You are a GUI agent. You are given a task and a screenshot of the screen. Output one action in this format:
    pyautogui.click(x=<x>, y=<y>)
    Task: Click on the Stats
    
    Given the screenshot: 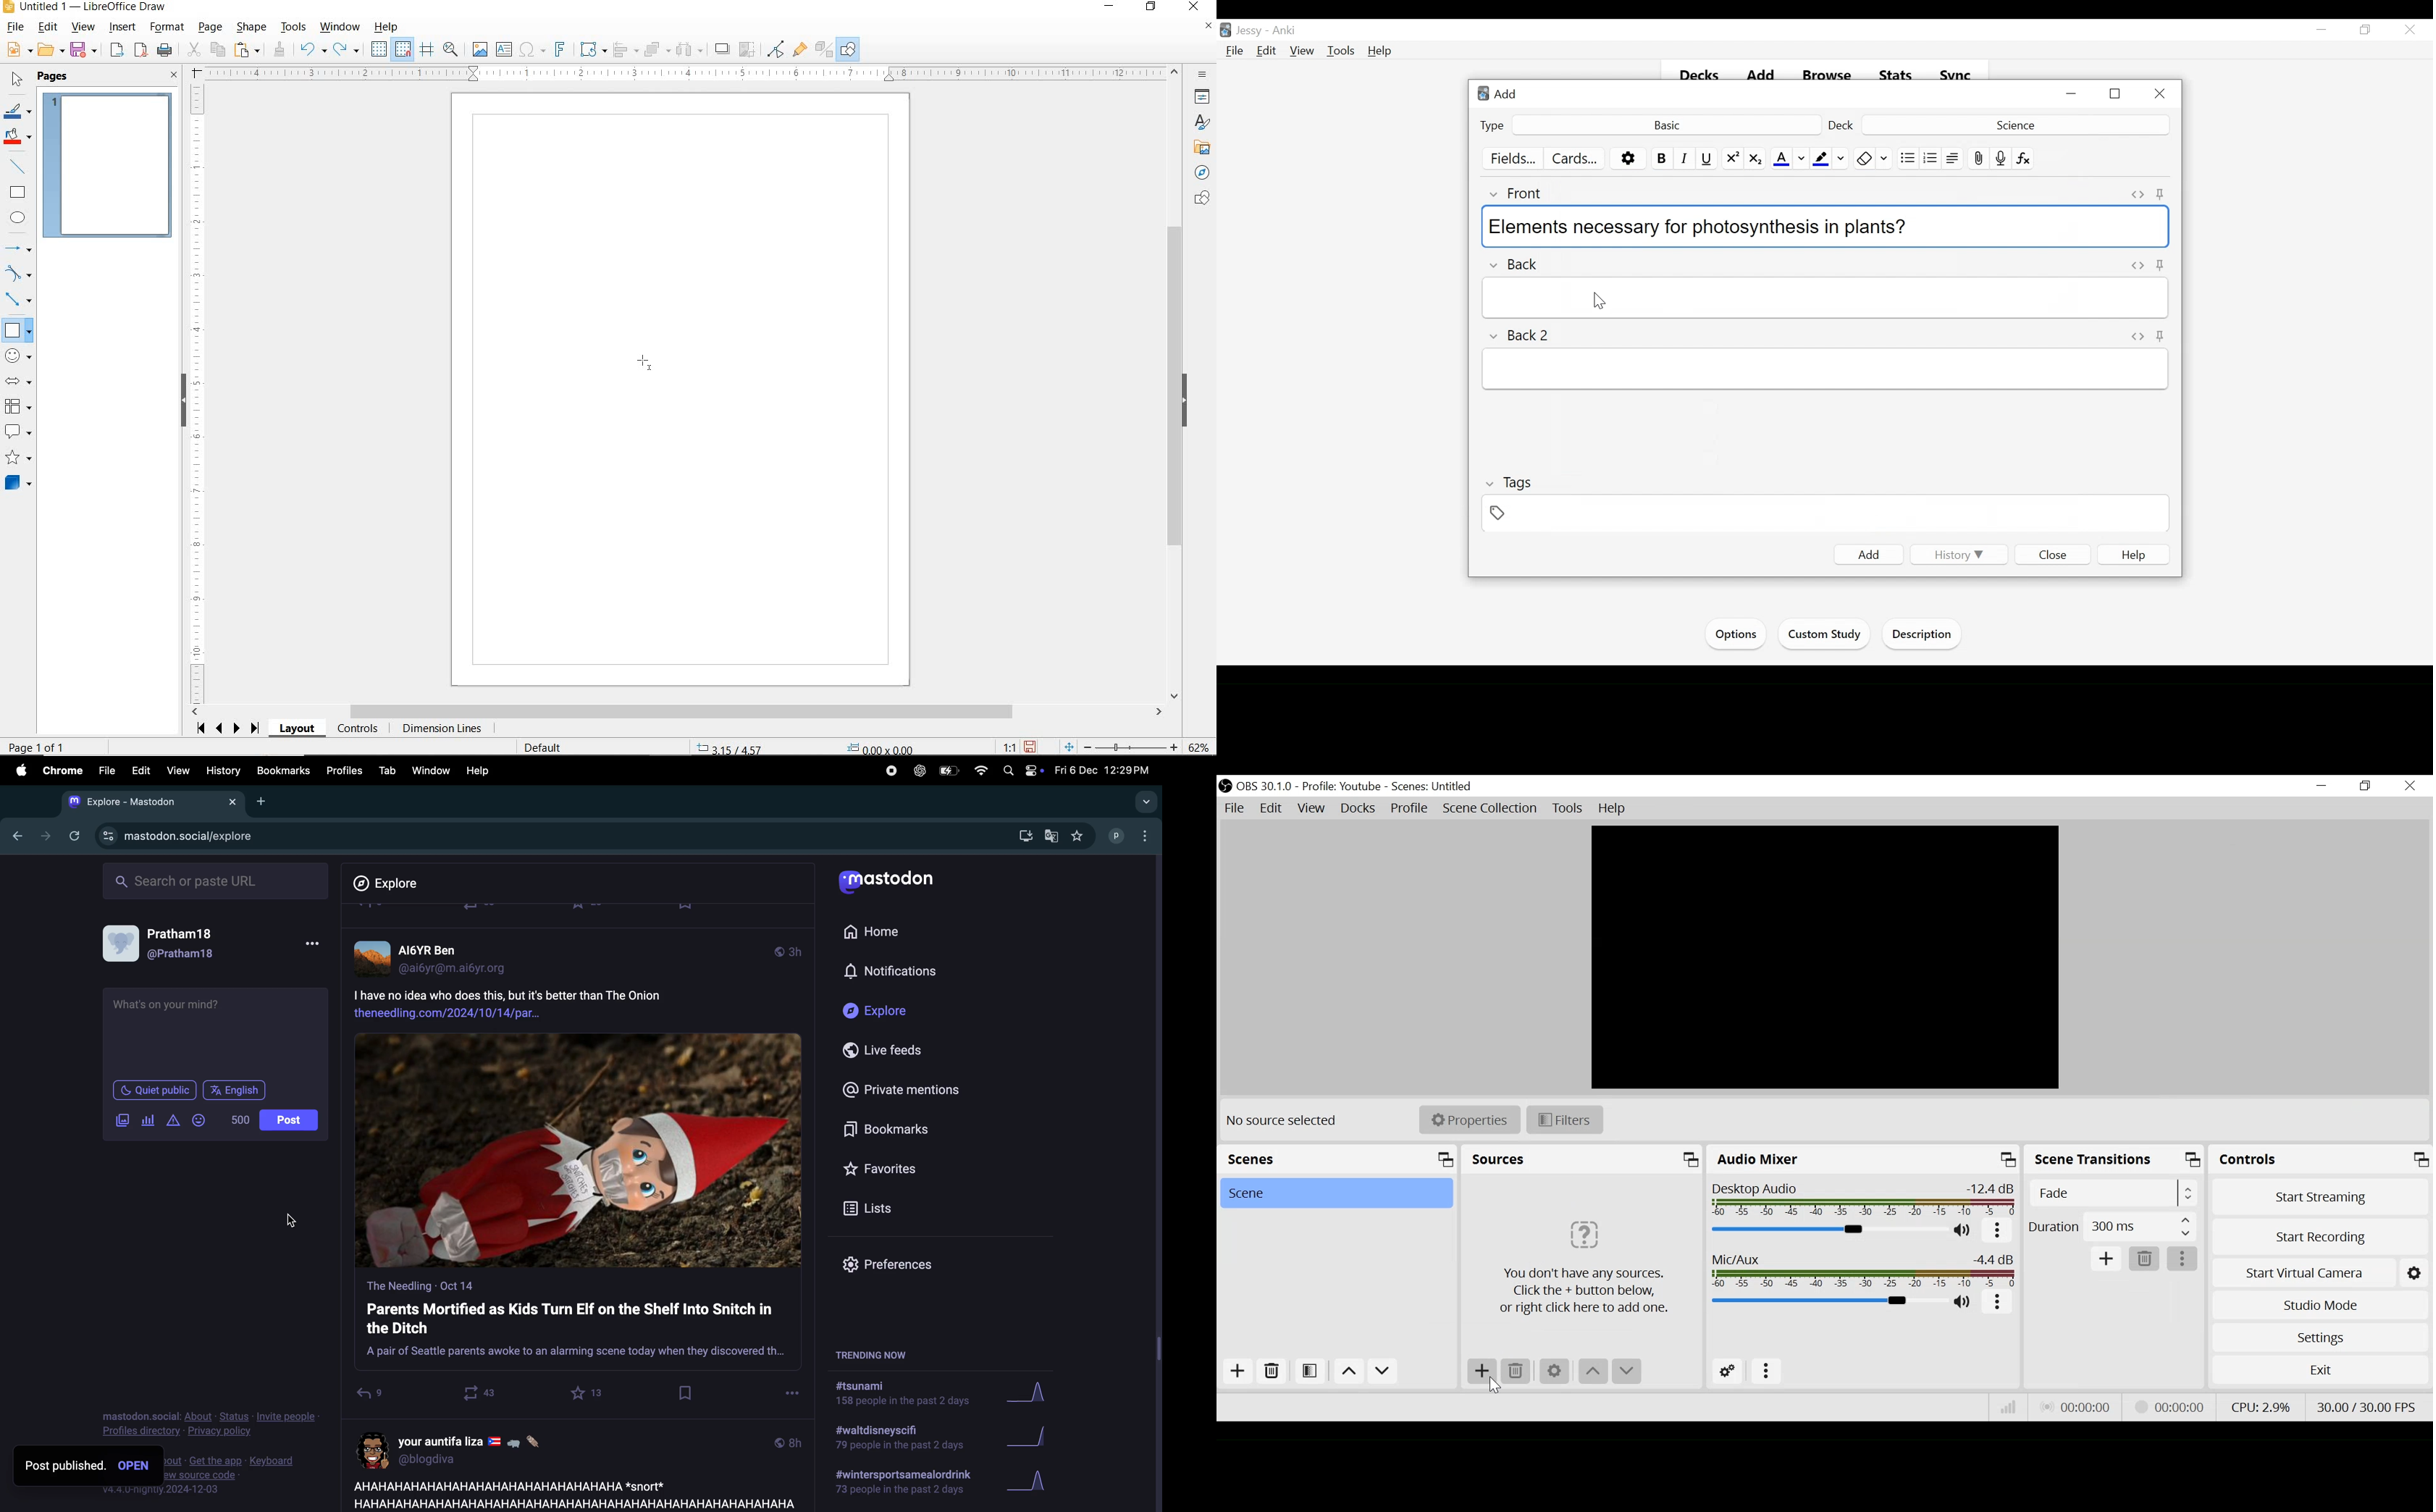 What is the action you would take?
    pyautogui.click(x=1896, y=75)
    